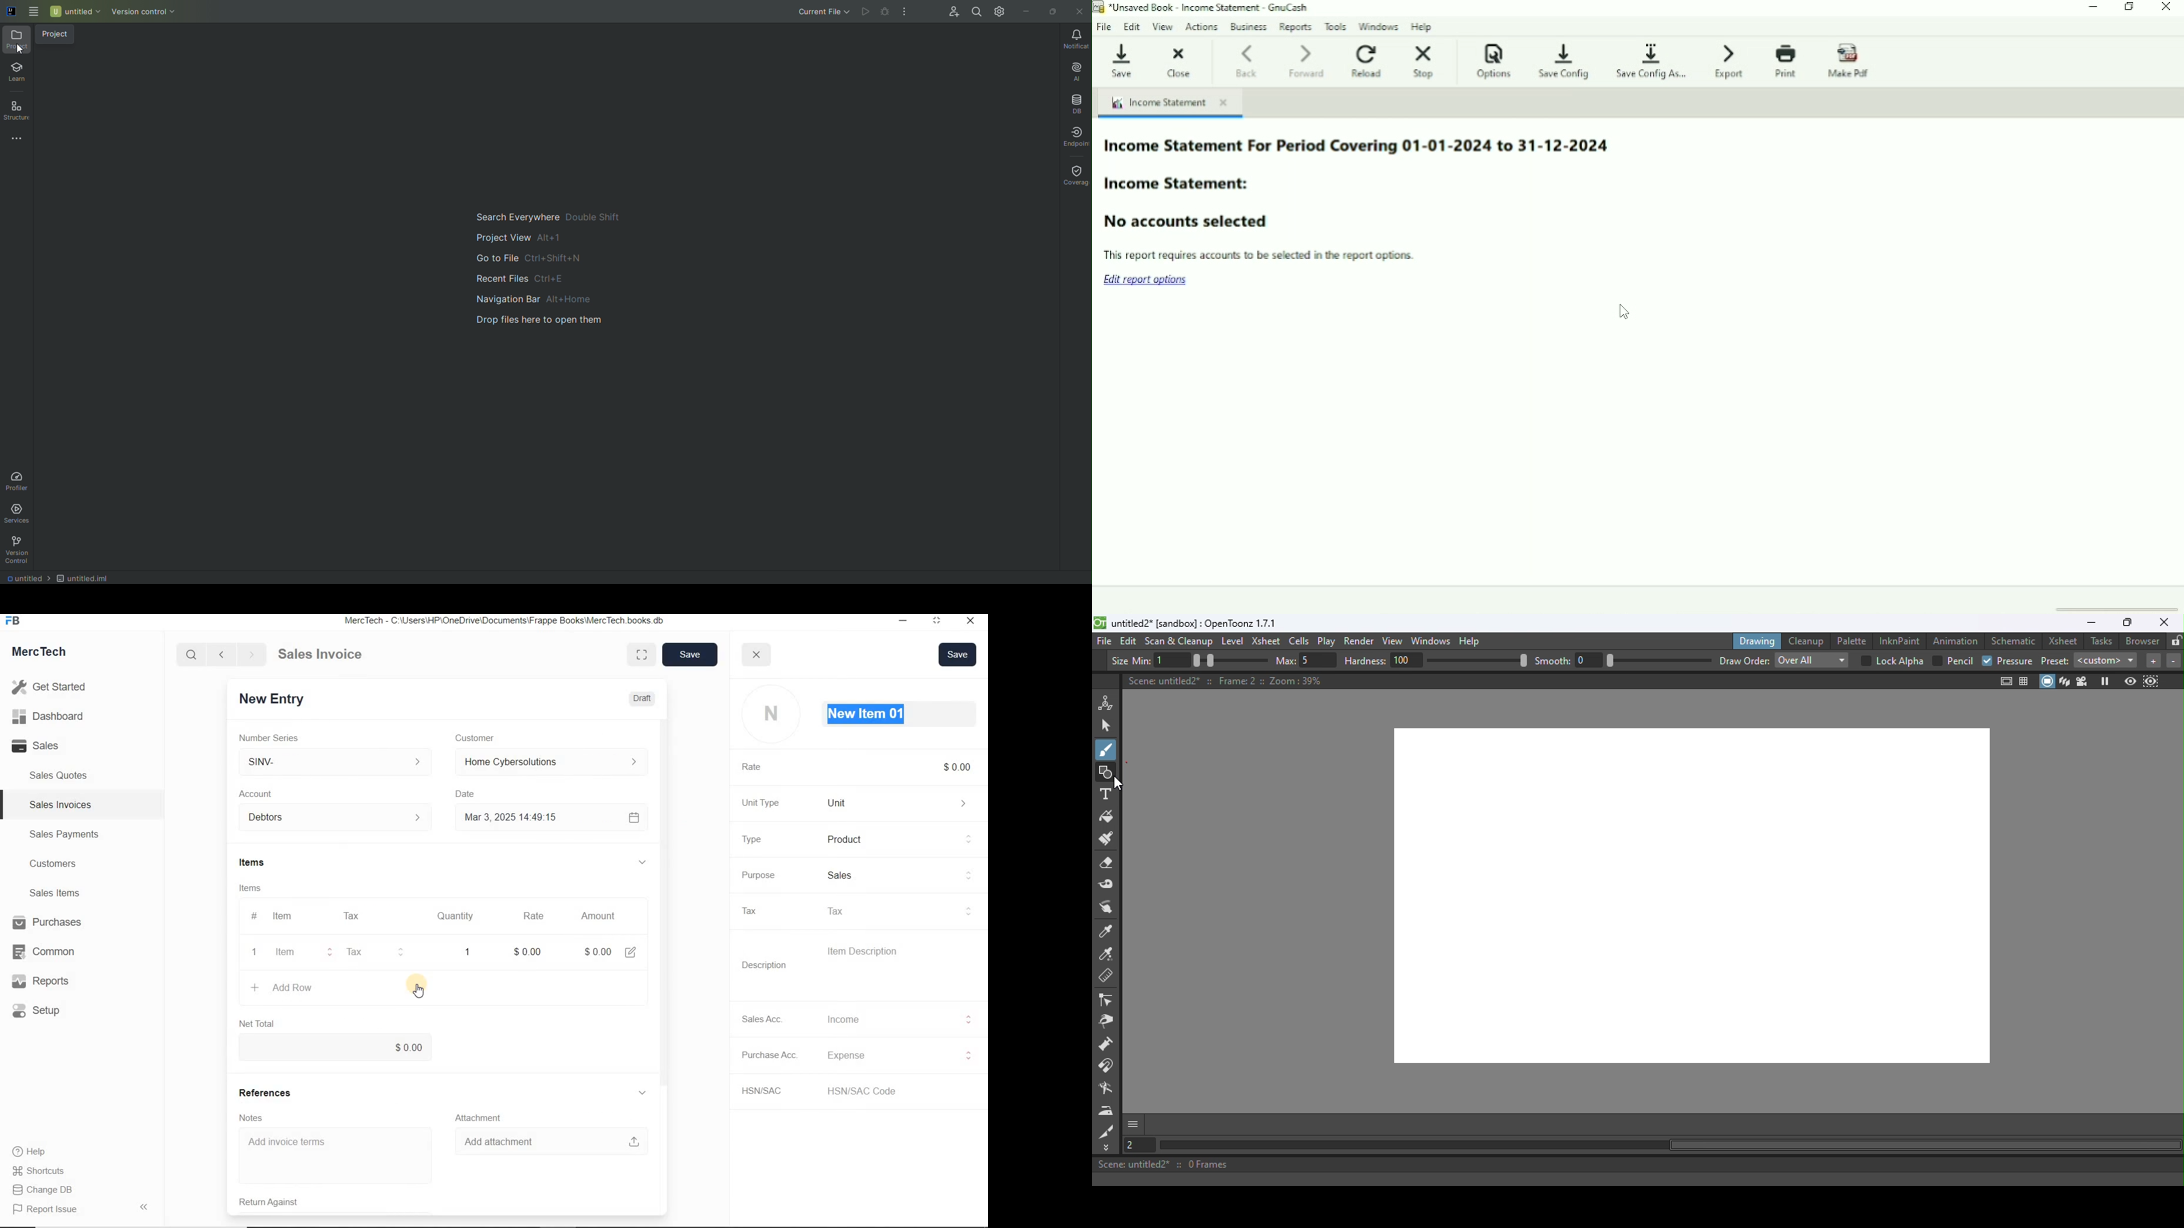  Describe the element at coordinates (288, 953) in the screenshot. I see `item` at that location.